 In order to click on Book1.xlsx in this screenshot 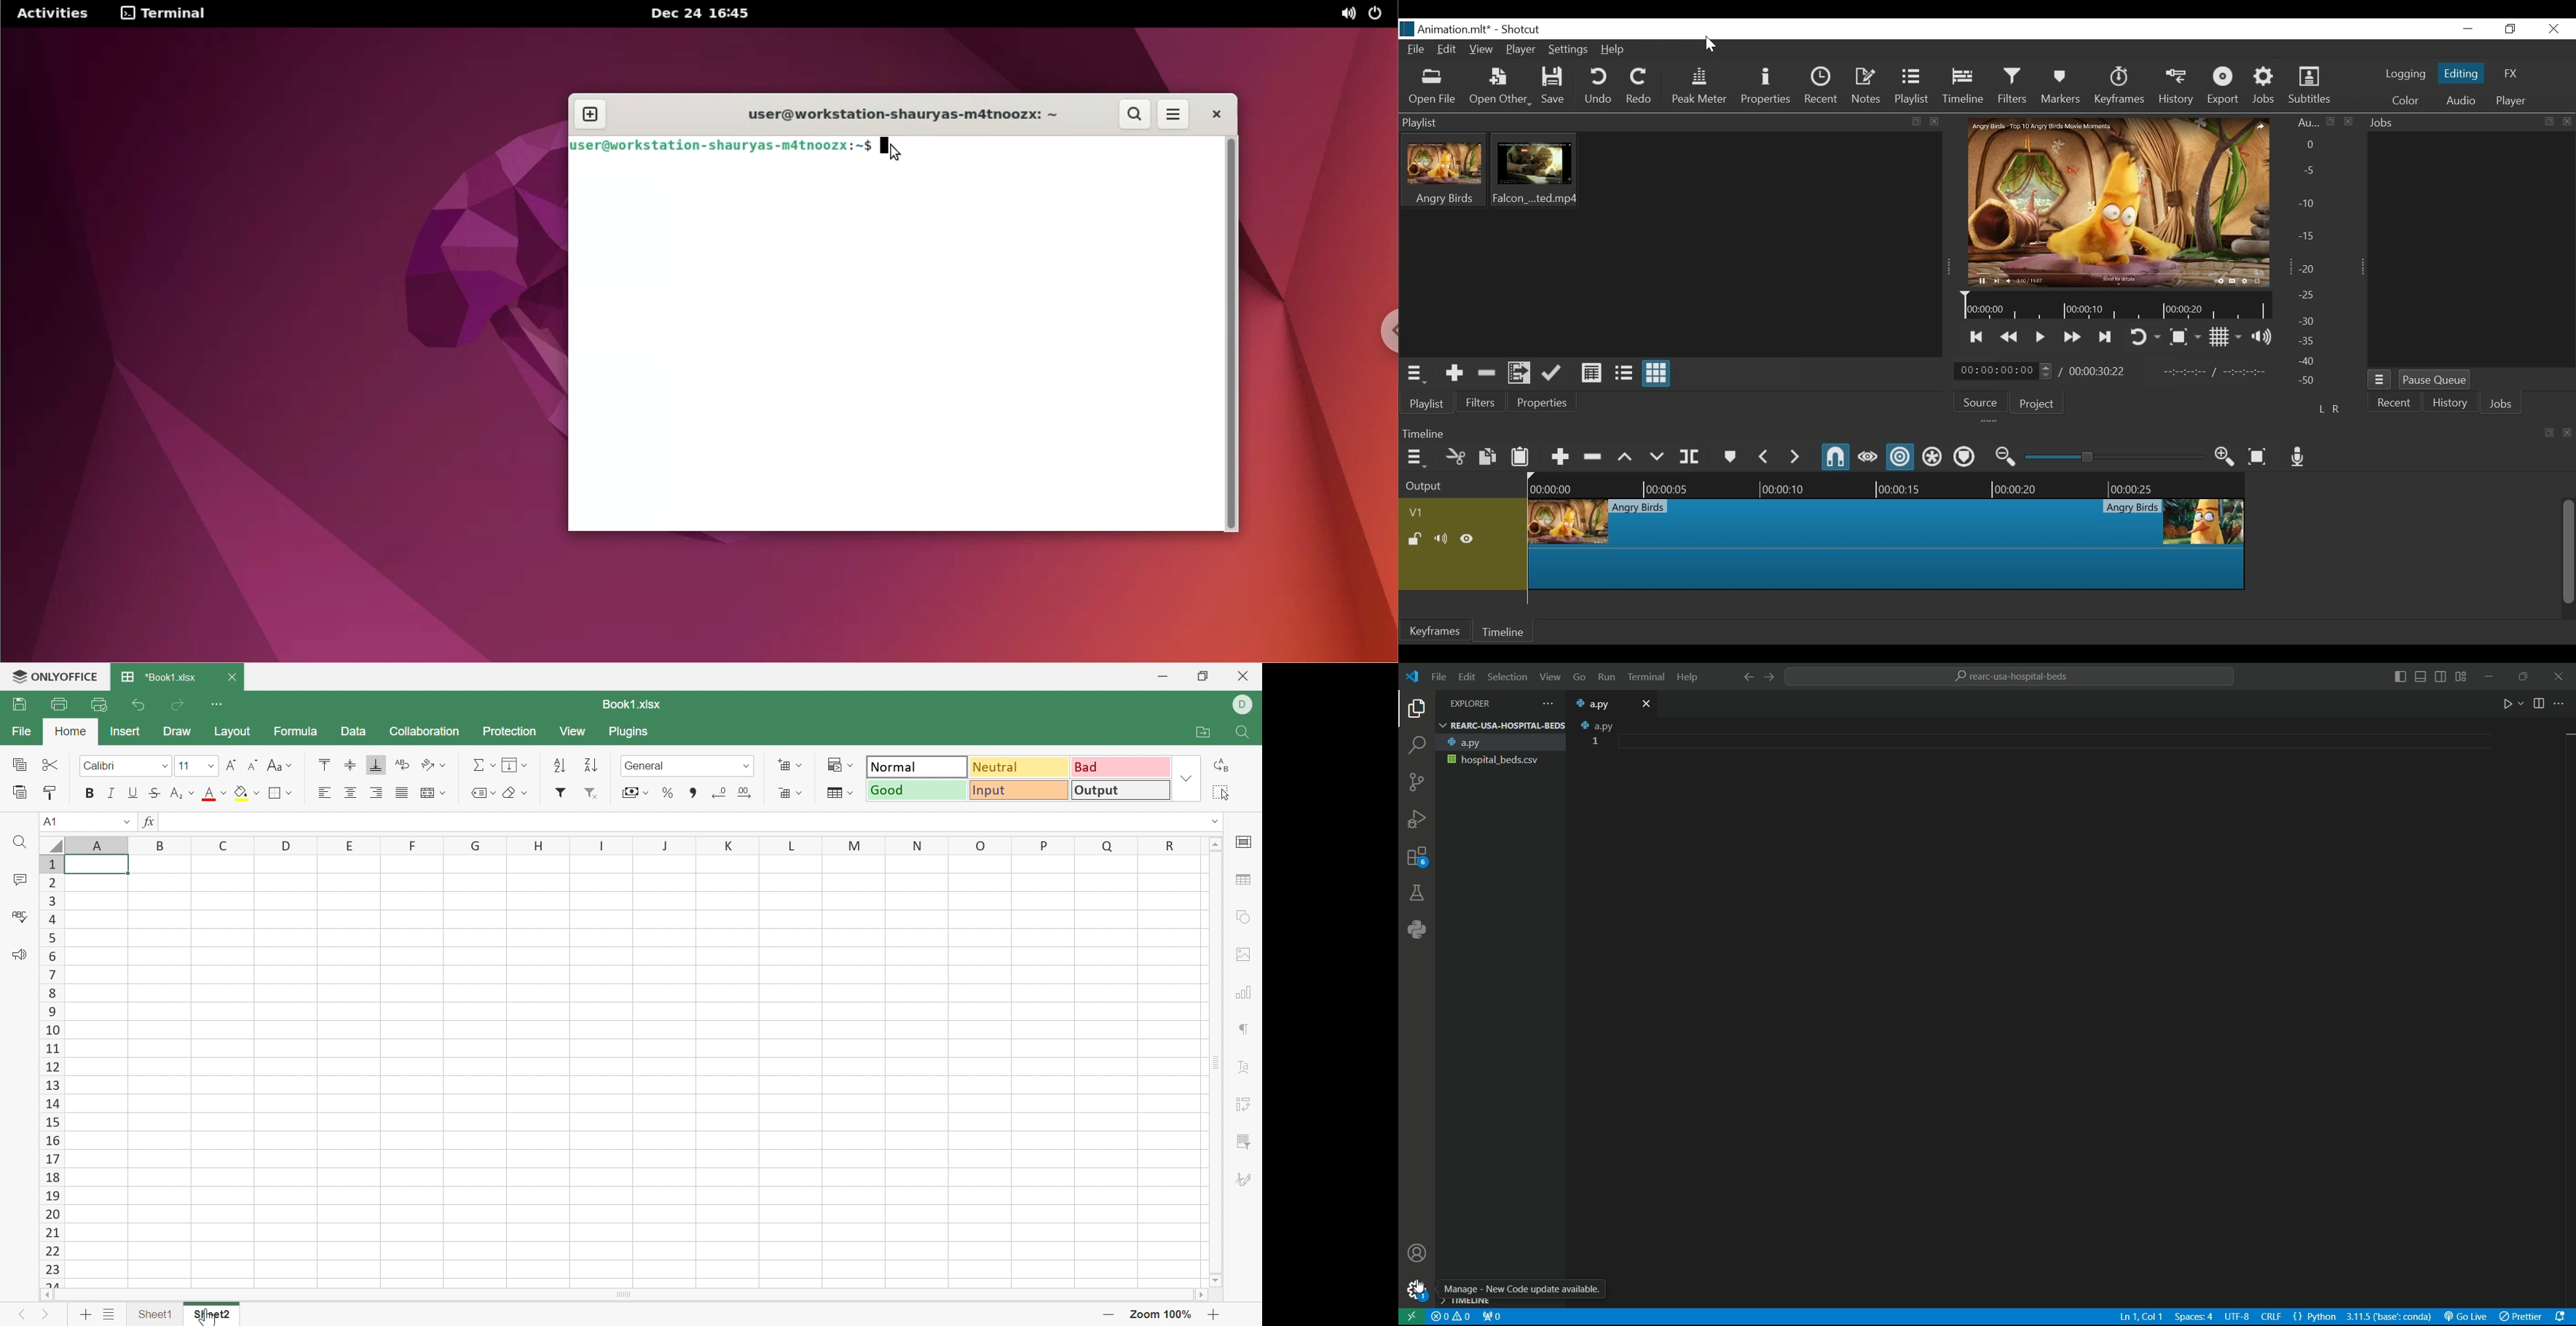, I will do `click(633, 704)`.